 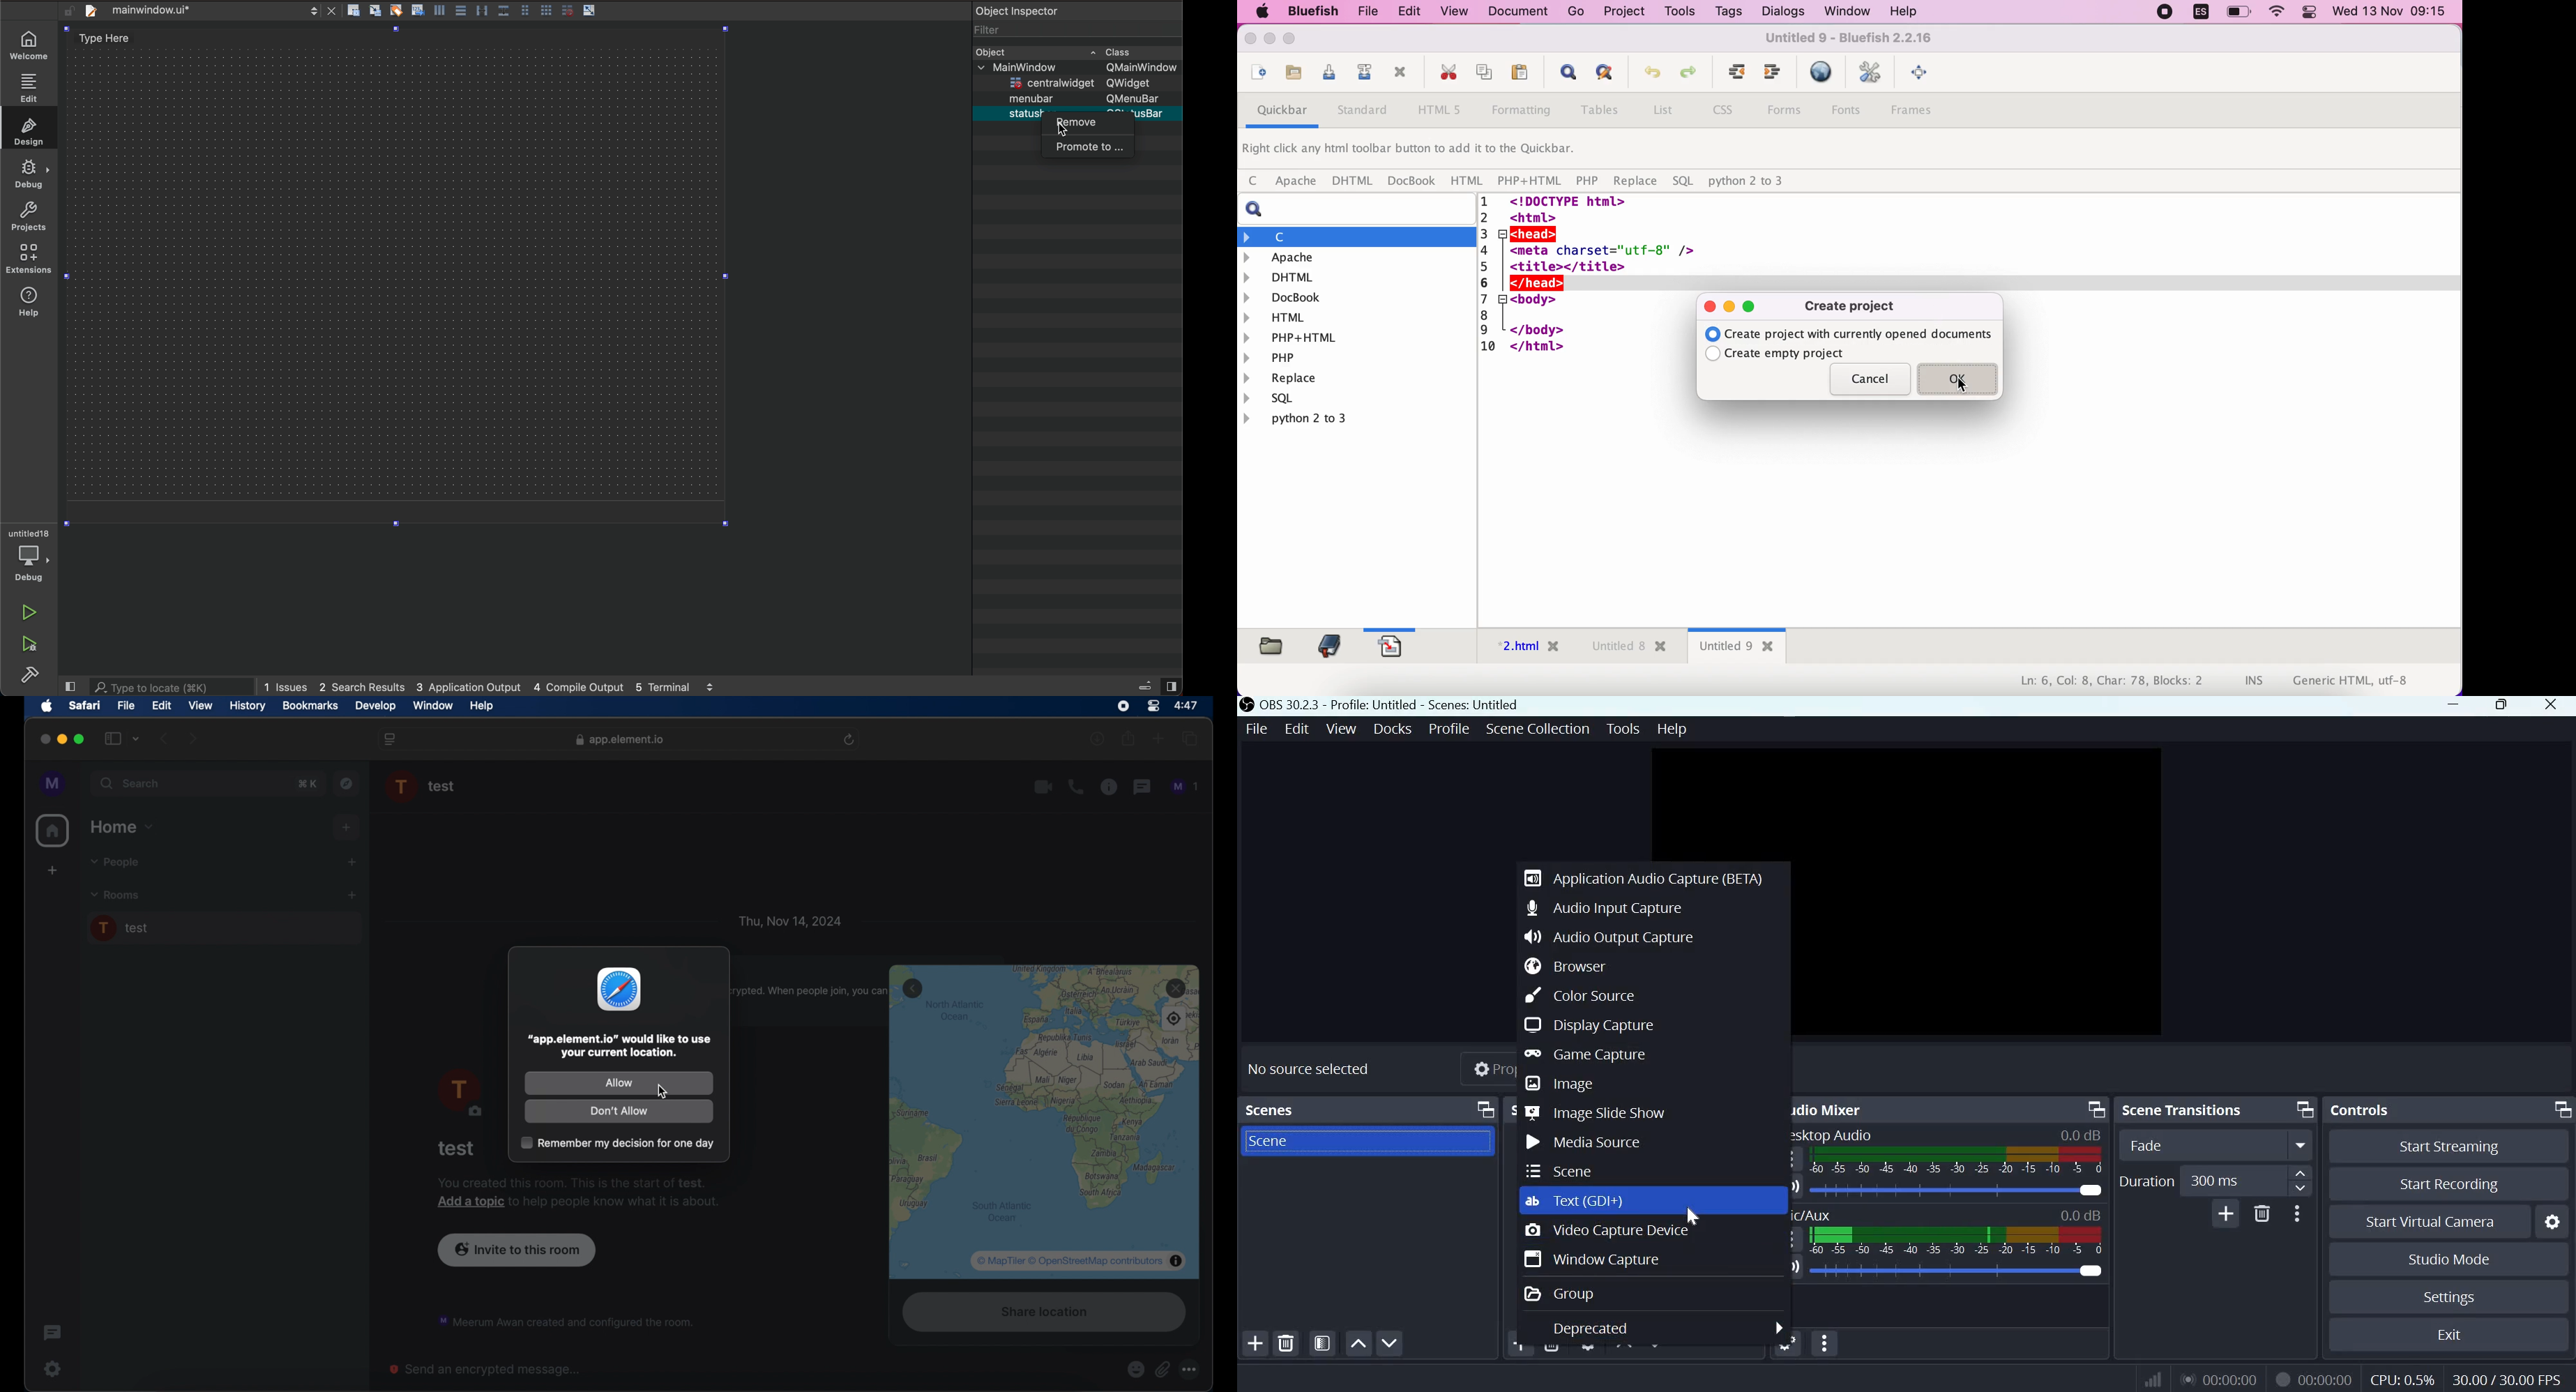 I want to click on Duration, so click(x=2146, y=1182).